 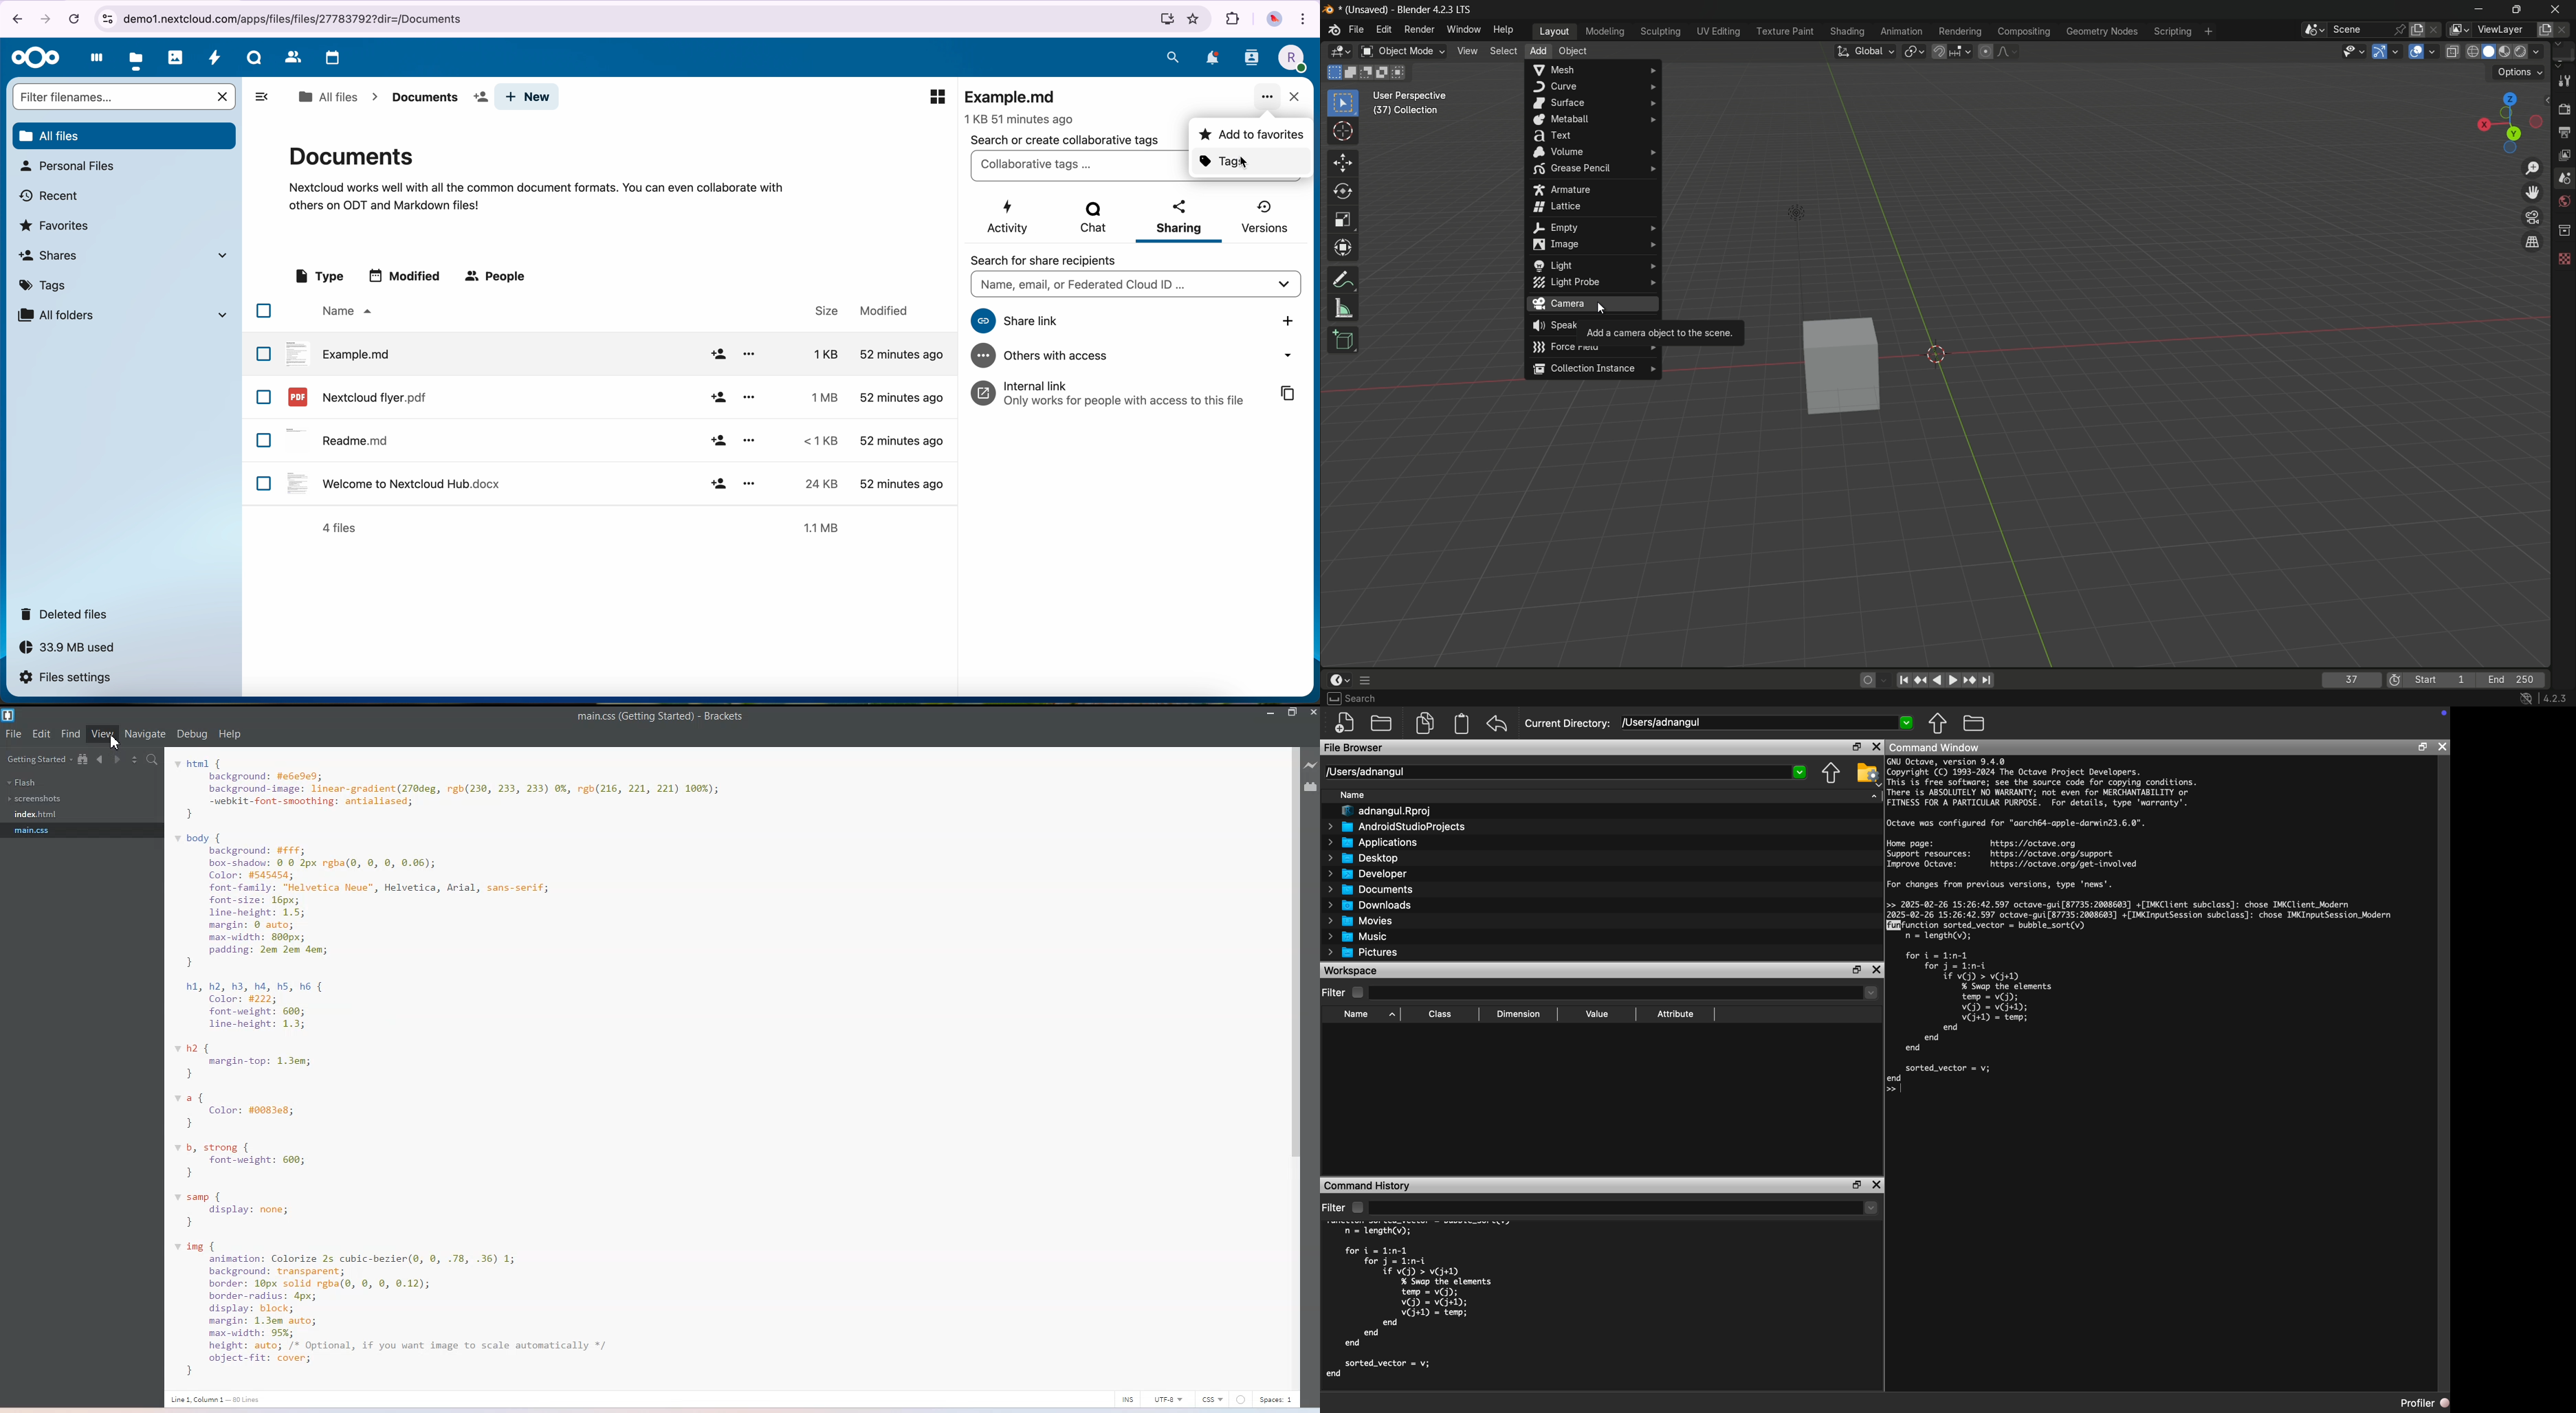 I want to click on modified, so click(x=884, y=311).